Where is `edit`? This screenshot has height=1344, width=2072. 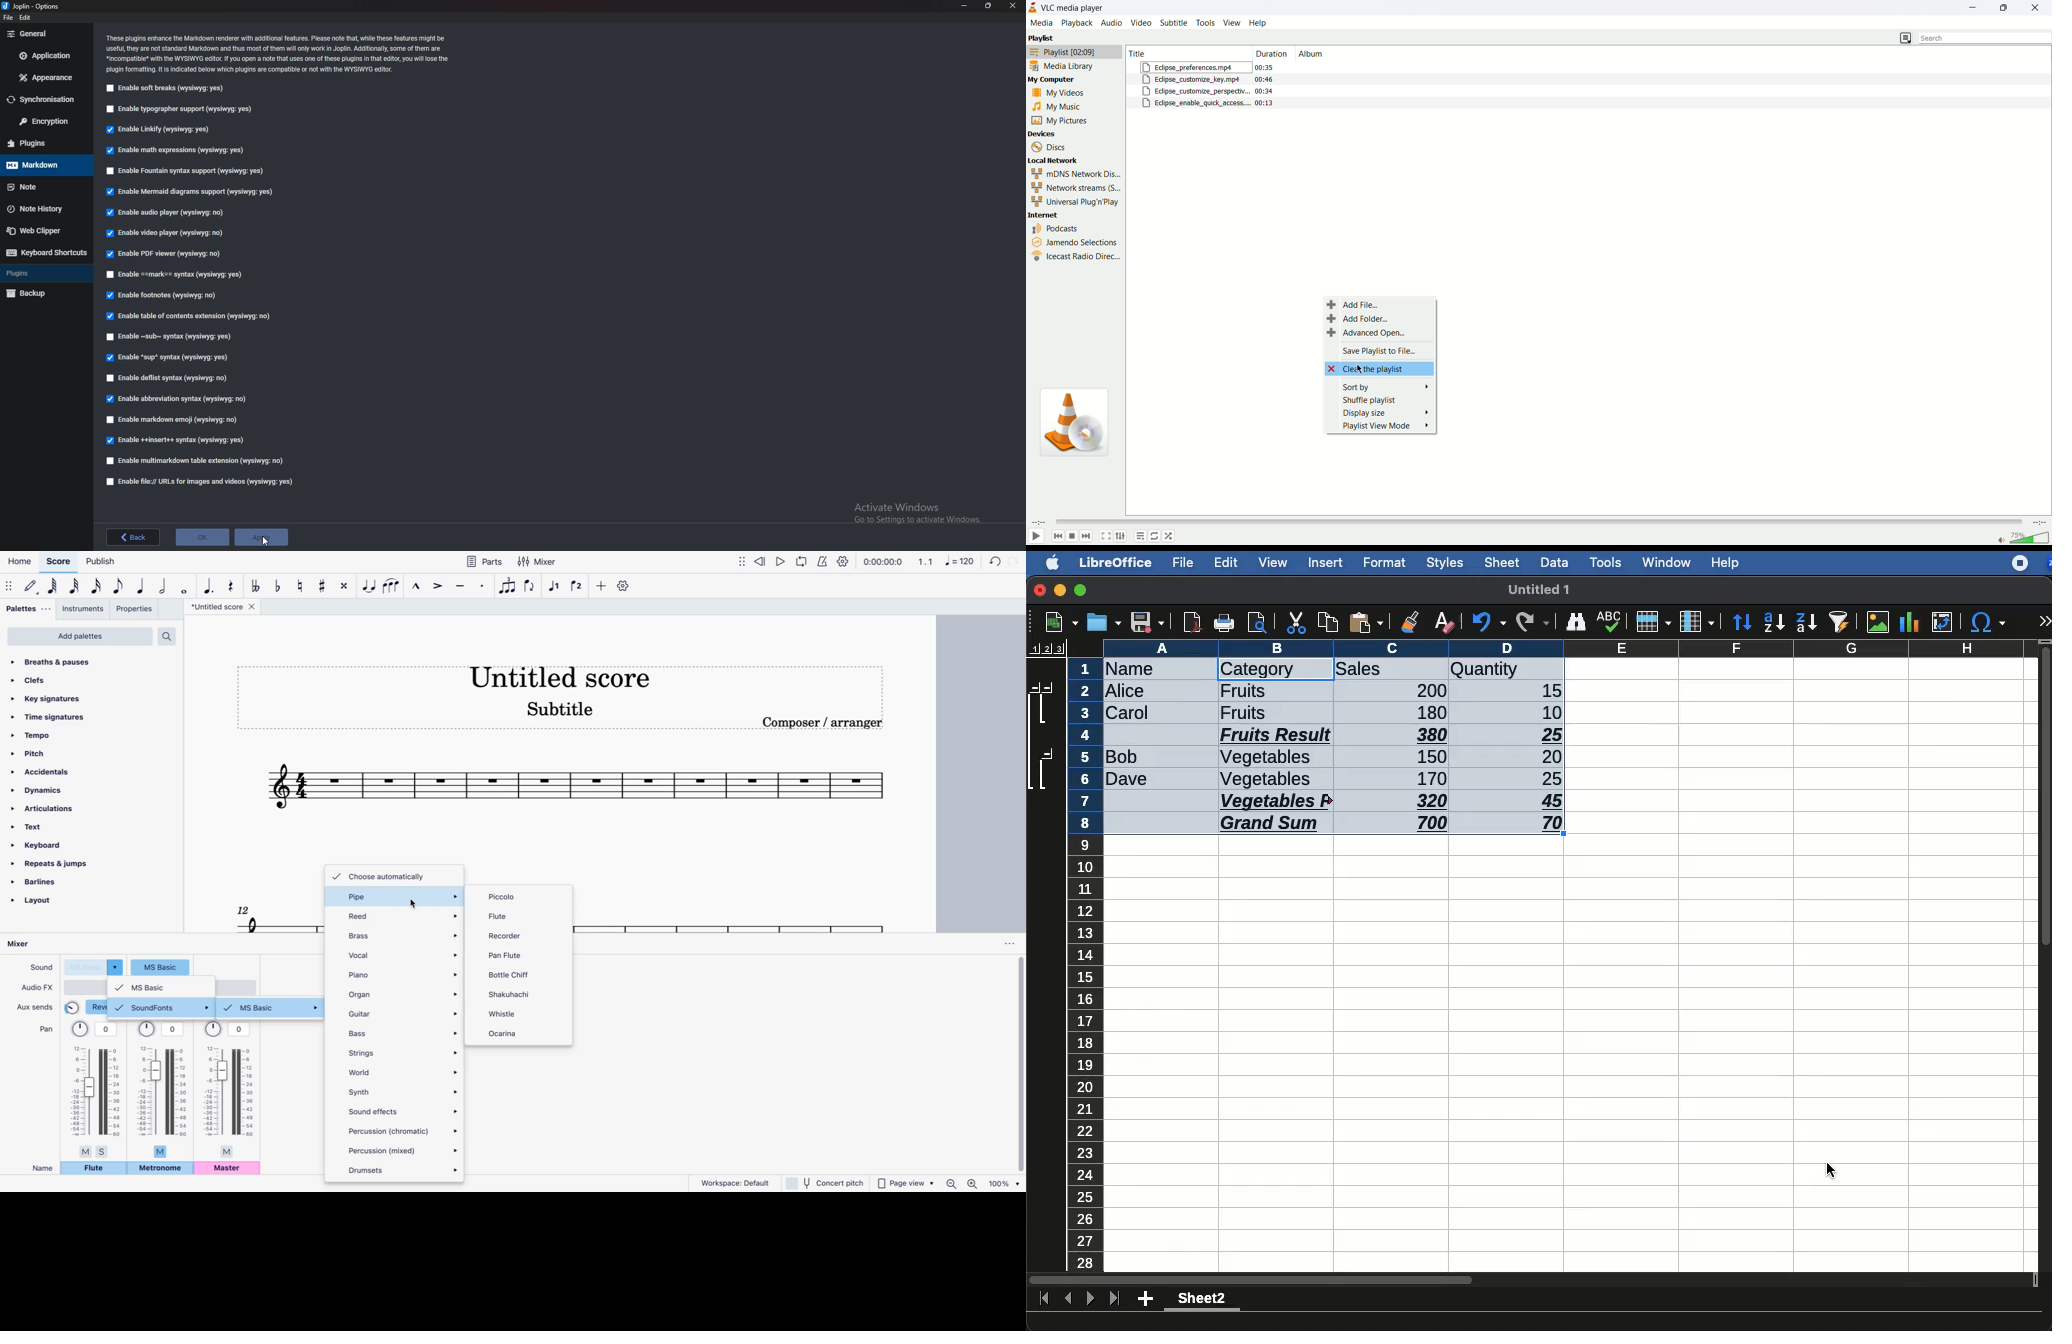 edit is located at coordinates (25, 18).